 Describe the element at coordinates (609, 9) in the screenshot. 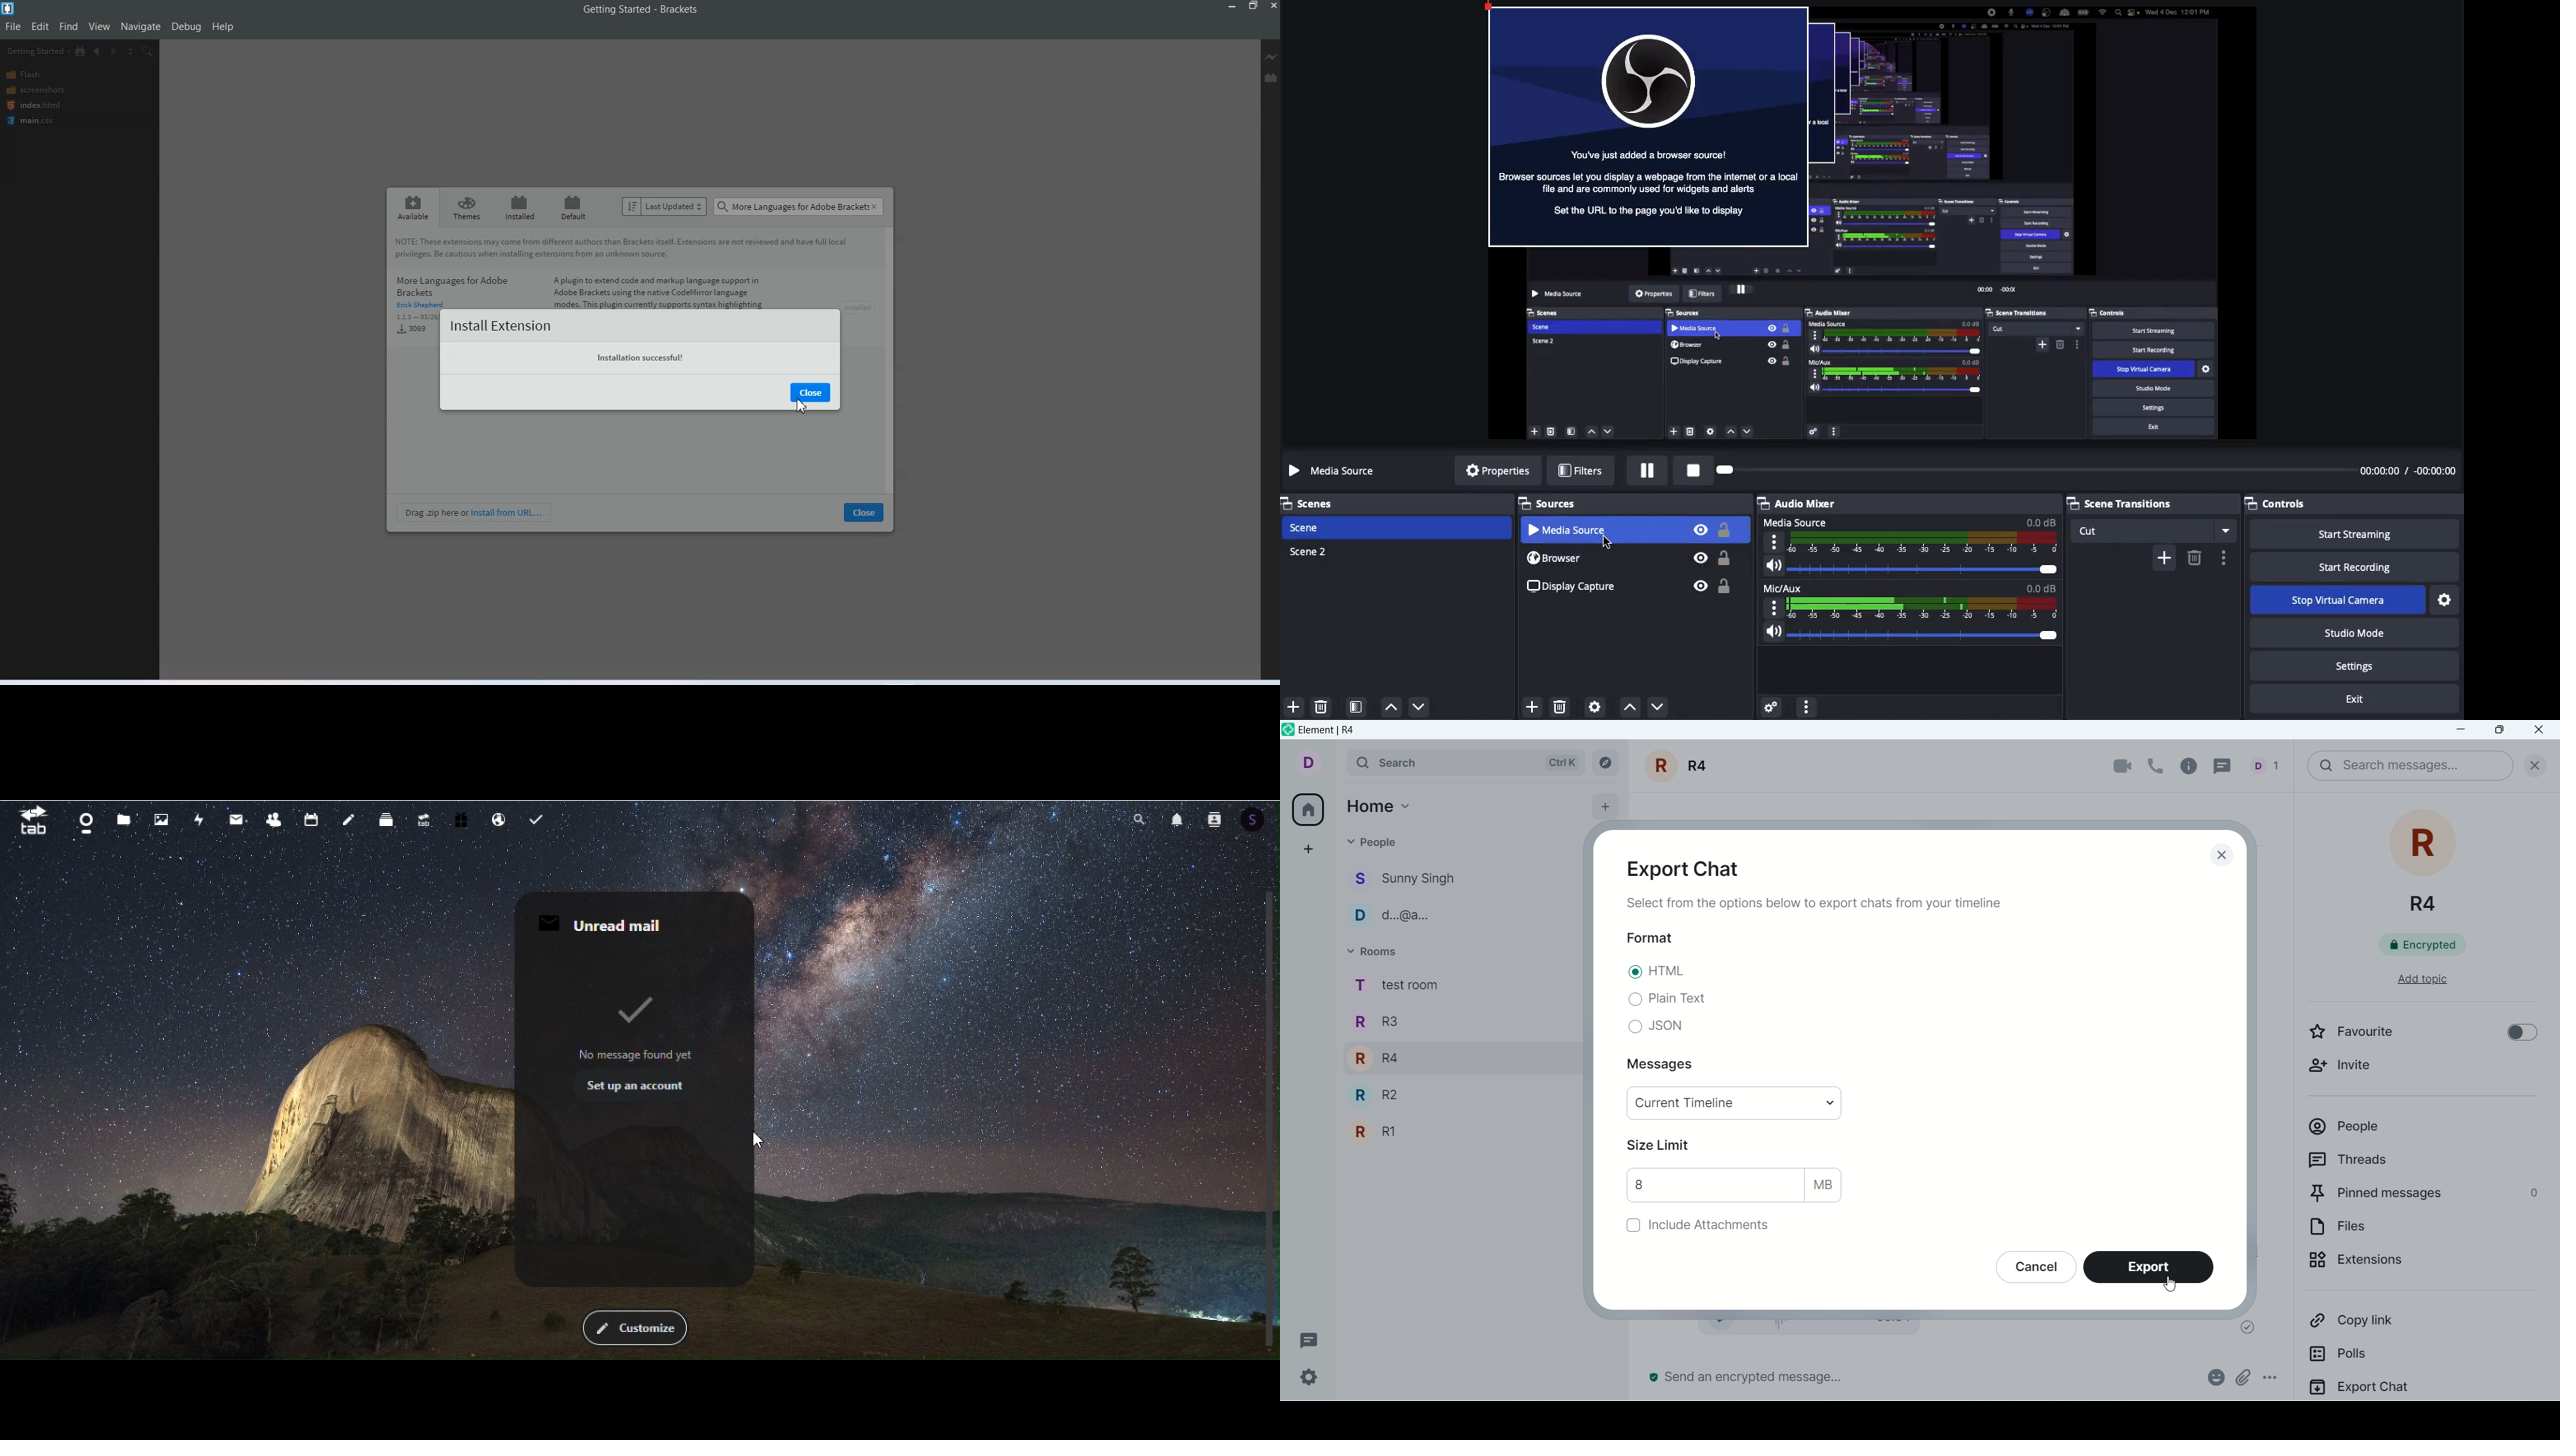

I see `Getting started` at that location.